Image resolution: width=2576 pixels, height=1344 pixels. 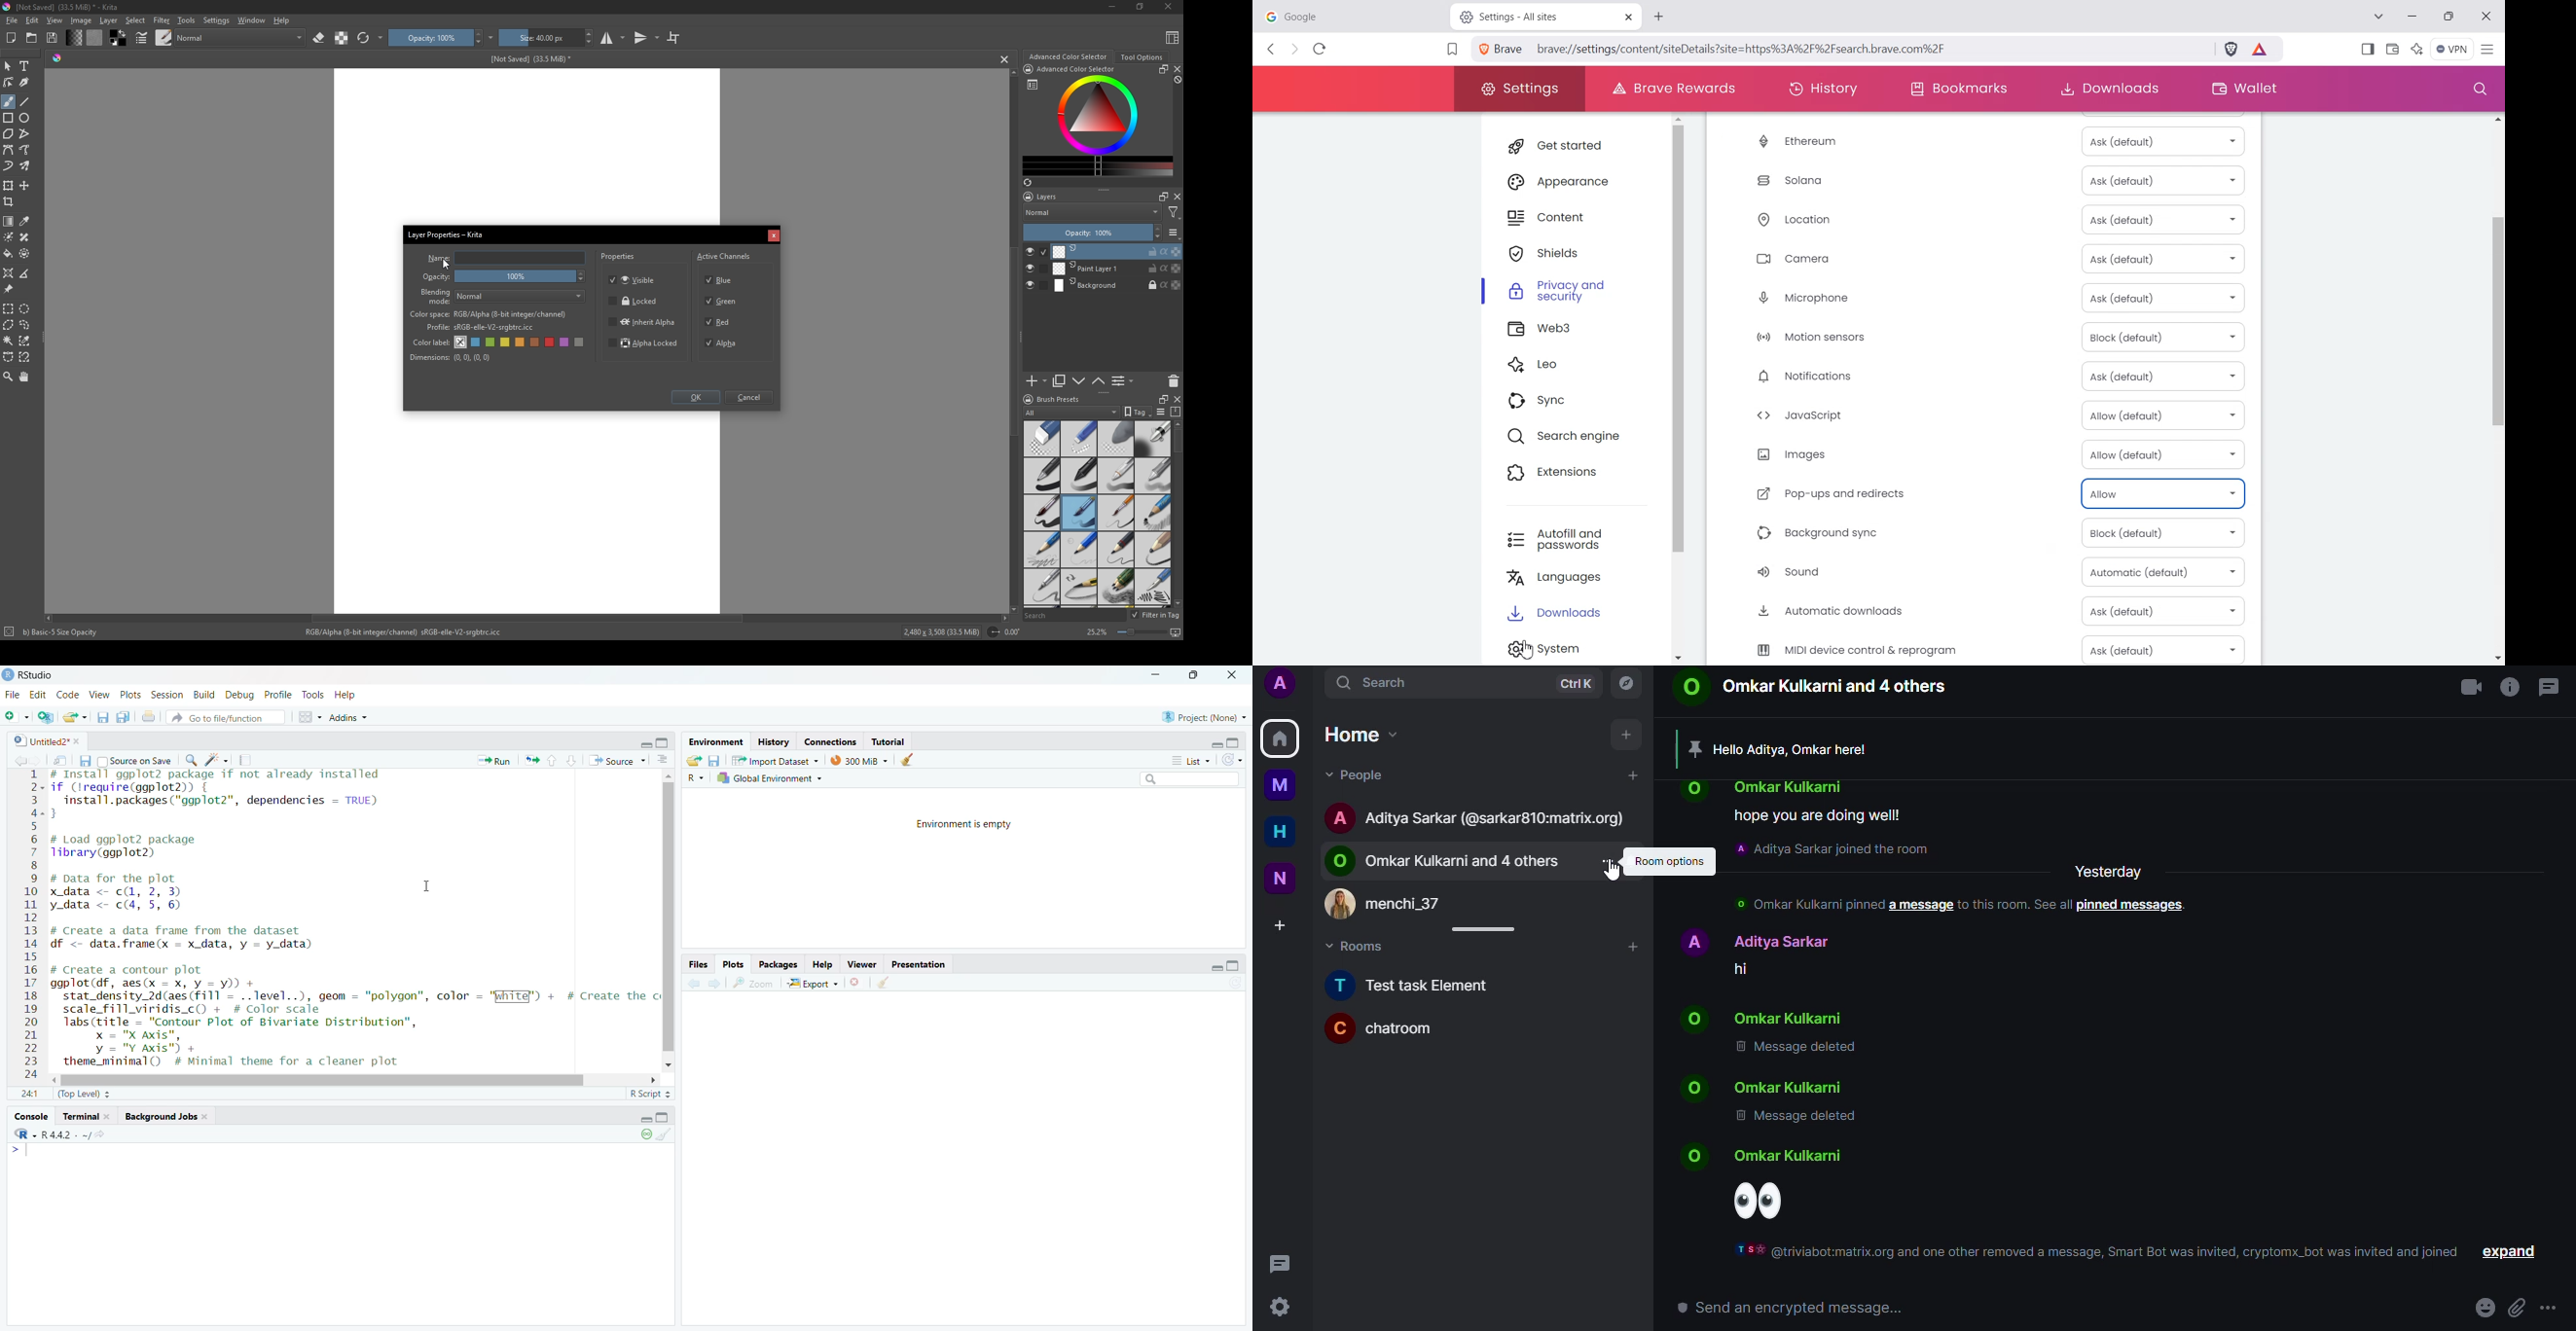 I want to click on brown, so click(x=536, y=342).